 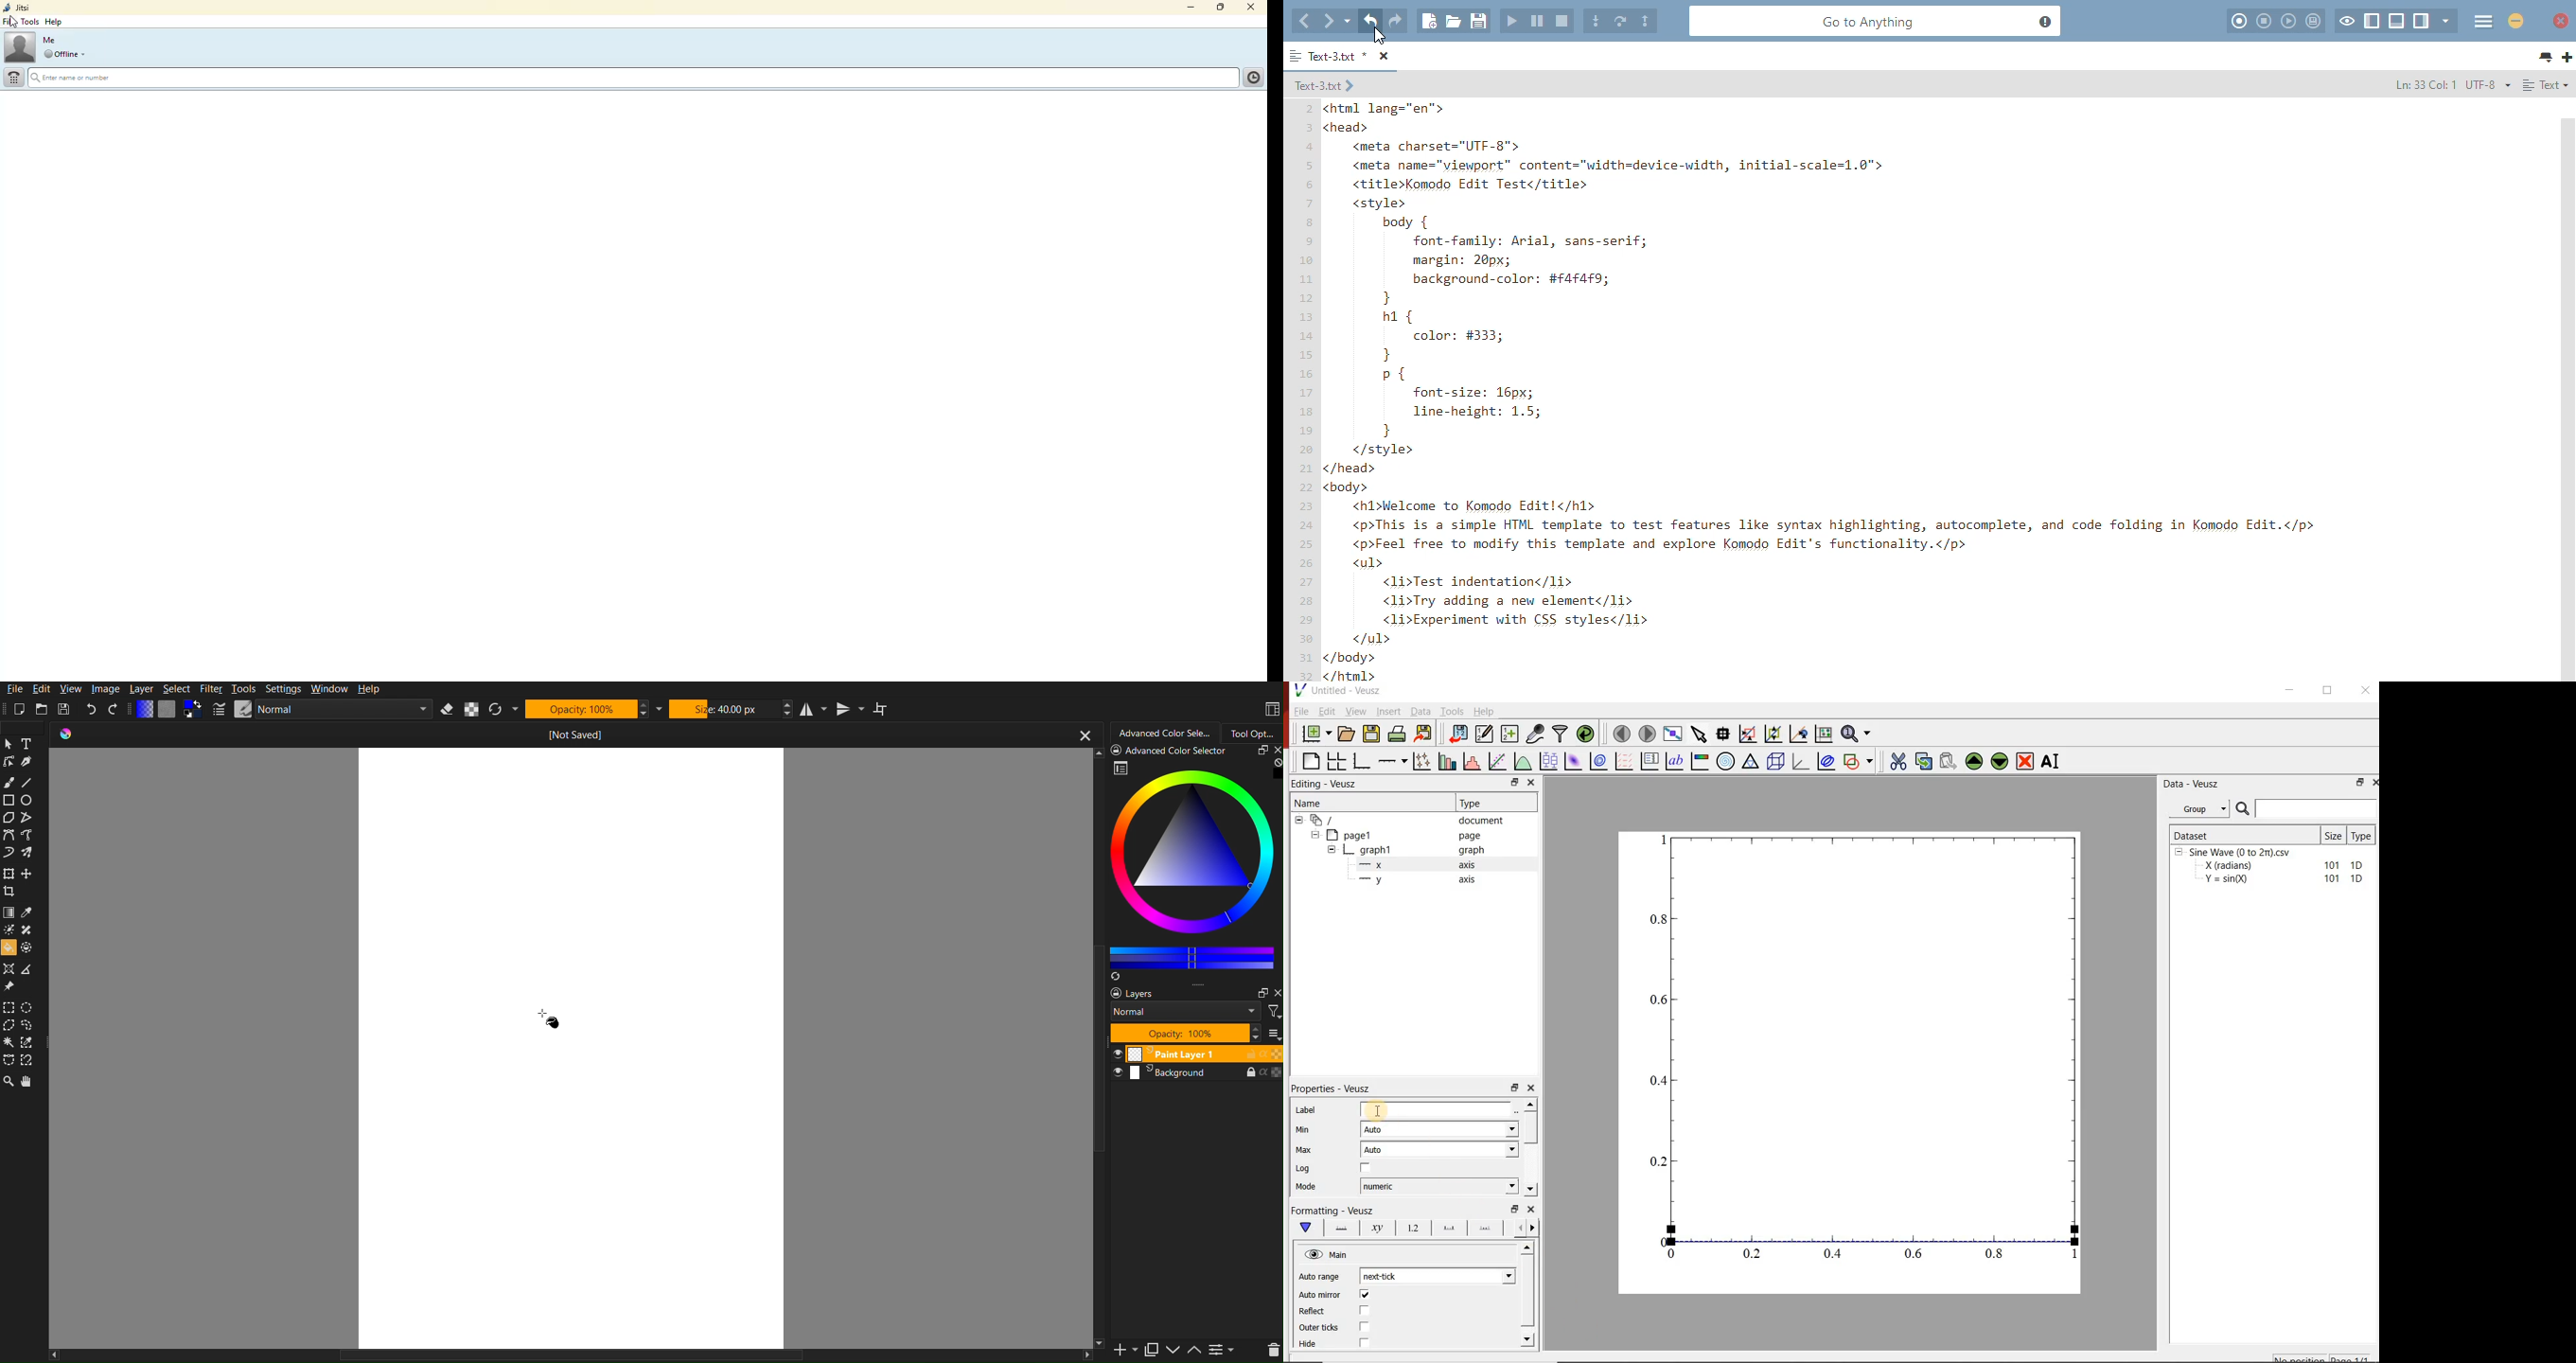 What do you see at coordinates (2562, 21) in the screenshot?
I see `close` at bounding box center [2562, 21].